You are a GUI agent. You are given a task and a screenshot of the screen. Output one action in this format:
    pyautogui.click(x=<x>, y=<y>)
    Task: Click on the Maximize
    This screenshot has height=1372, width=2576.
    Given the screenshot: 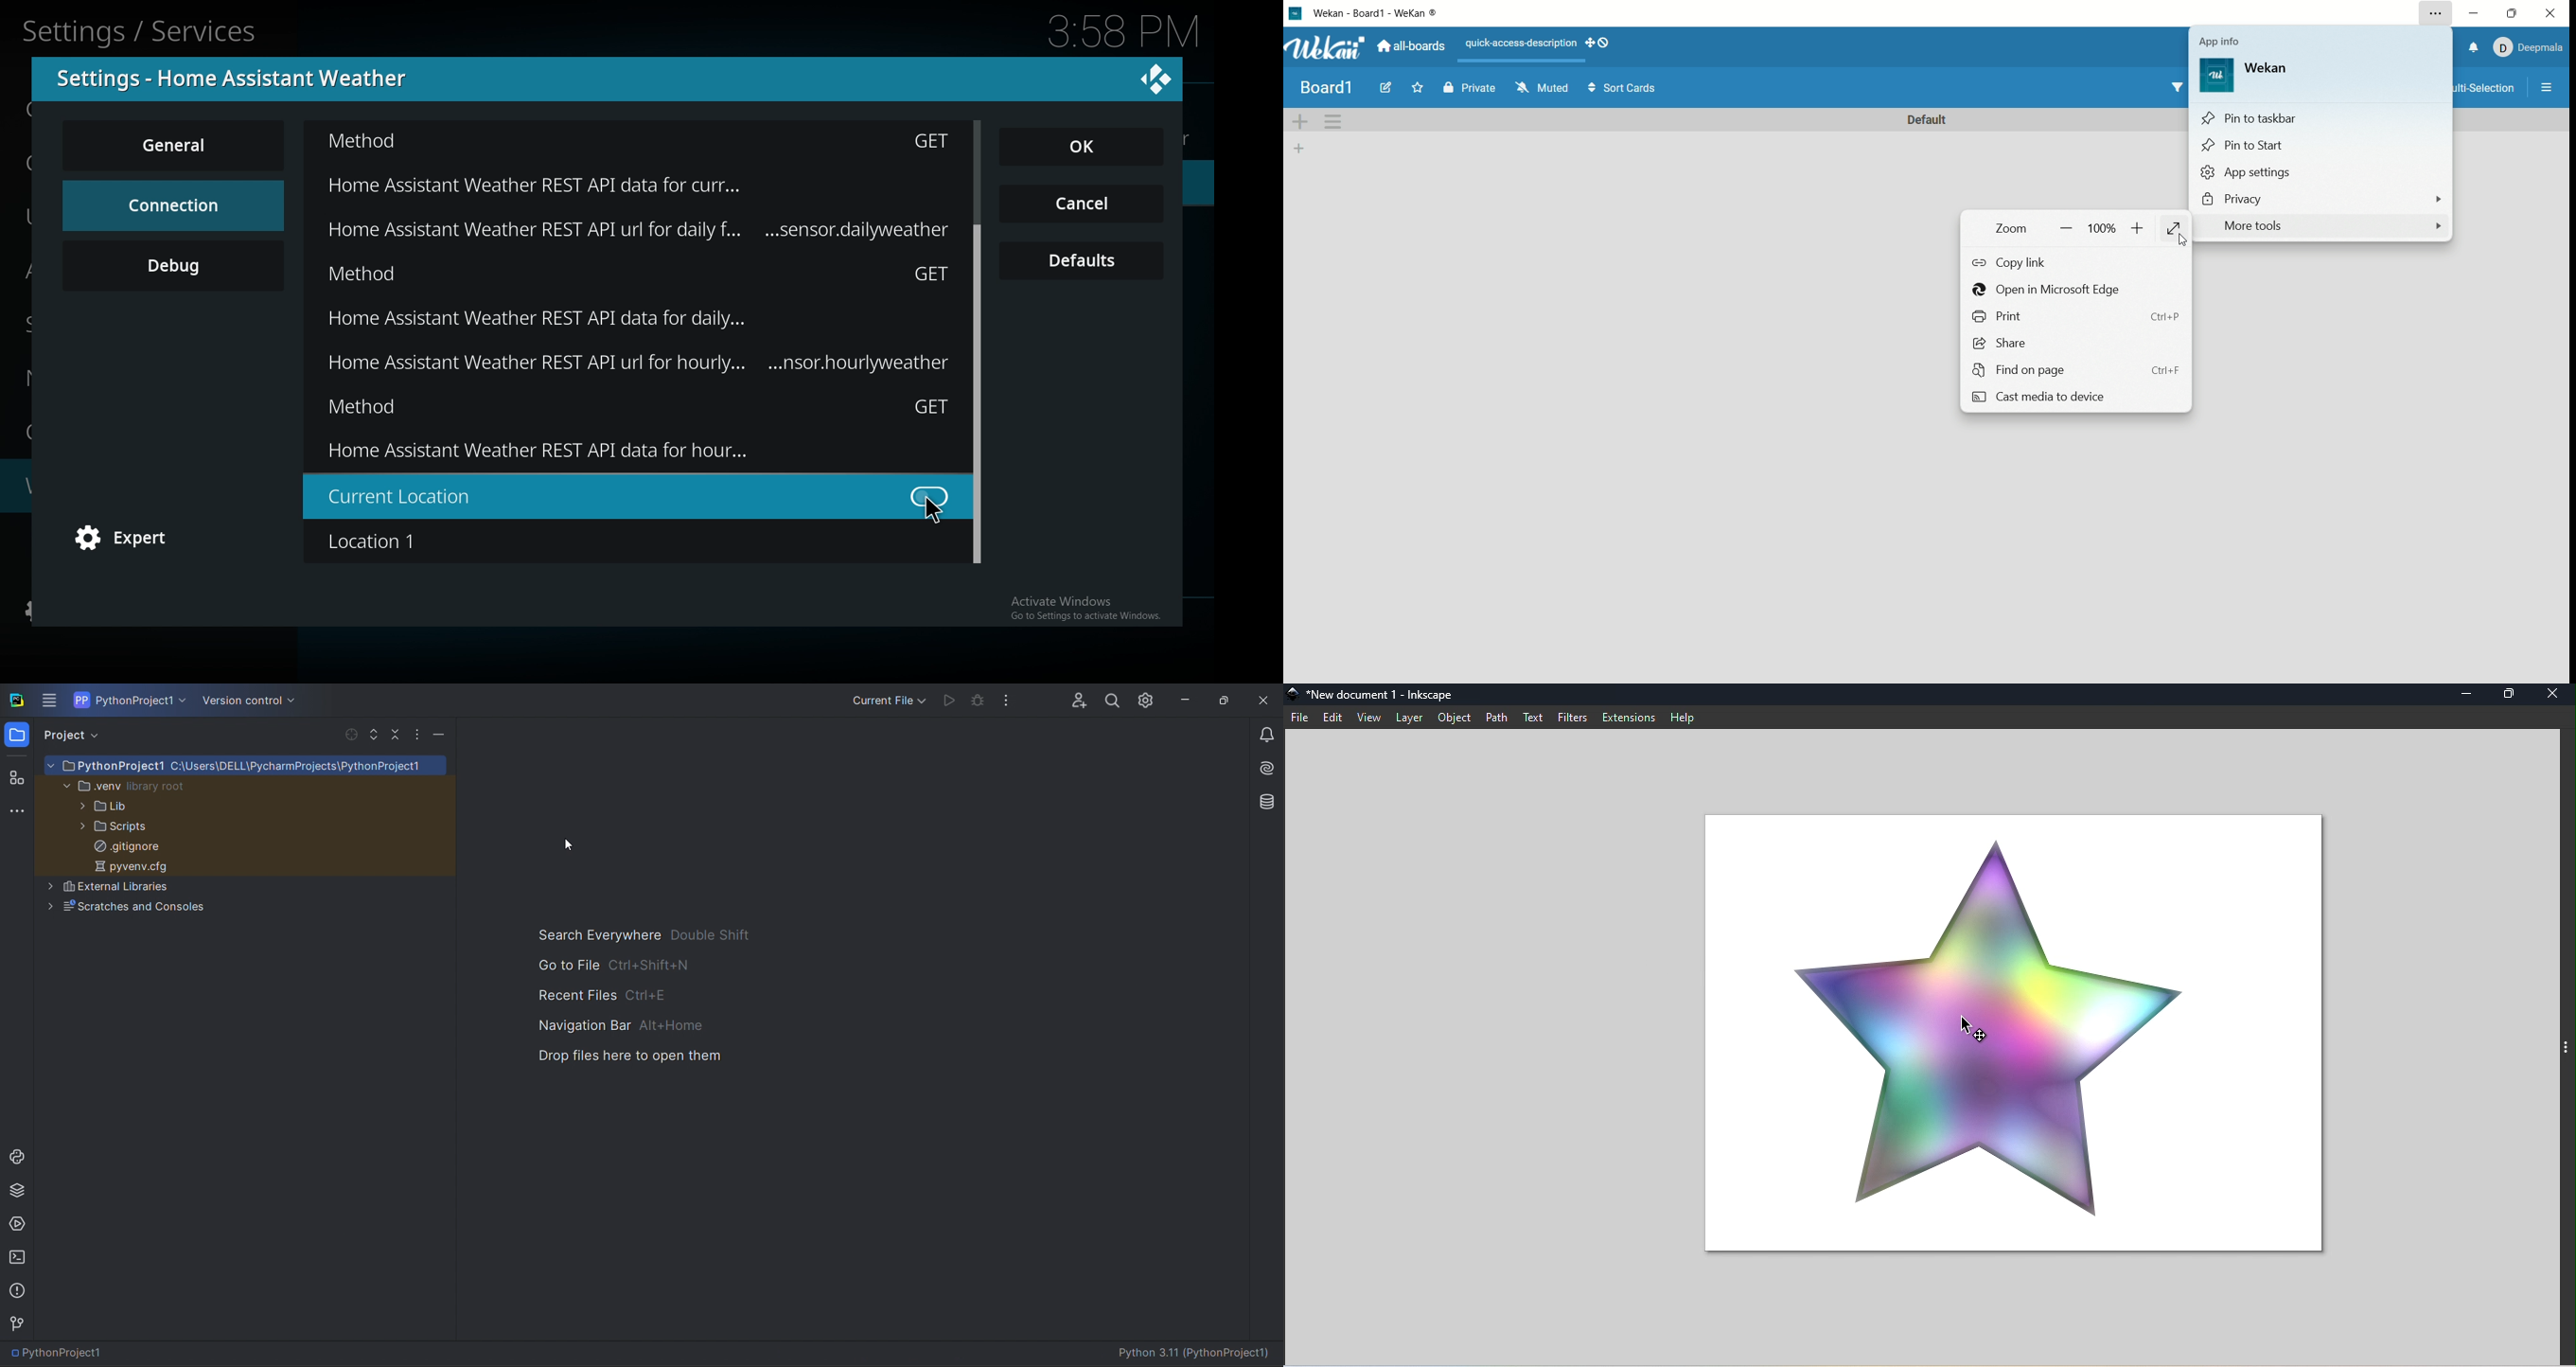 What is the action you would take?
    pyautogui.click(x=2514, y=694)
    